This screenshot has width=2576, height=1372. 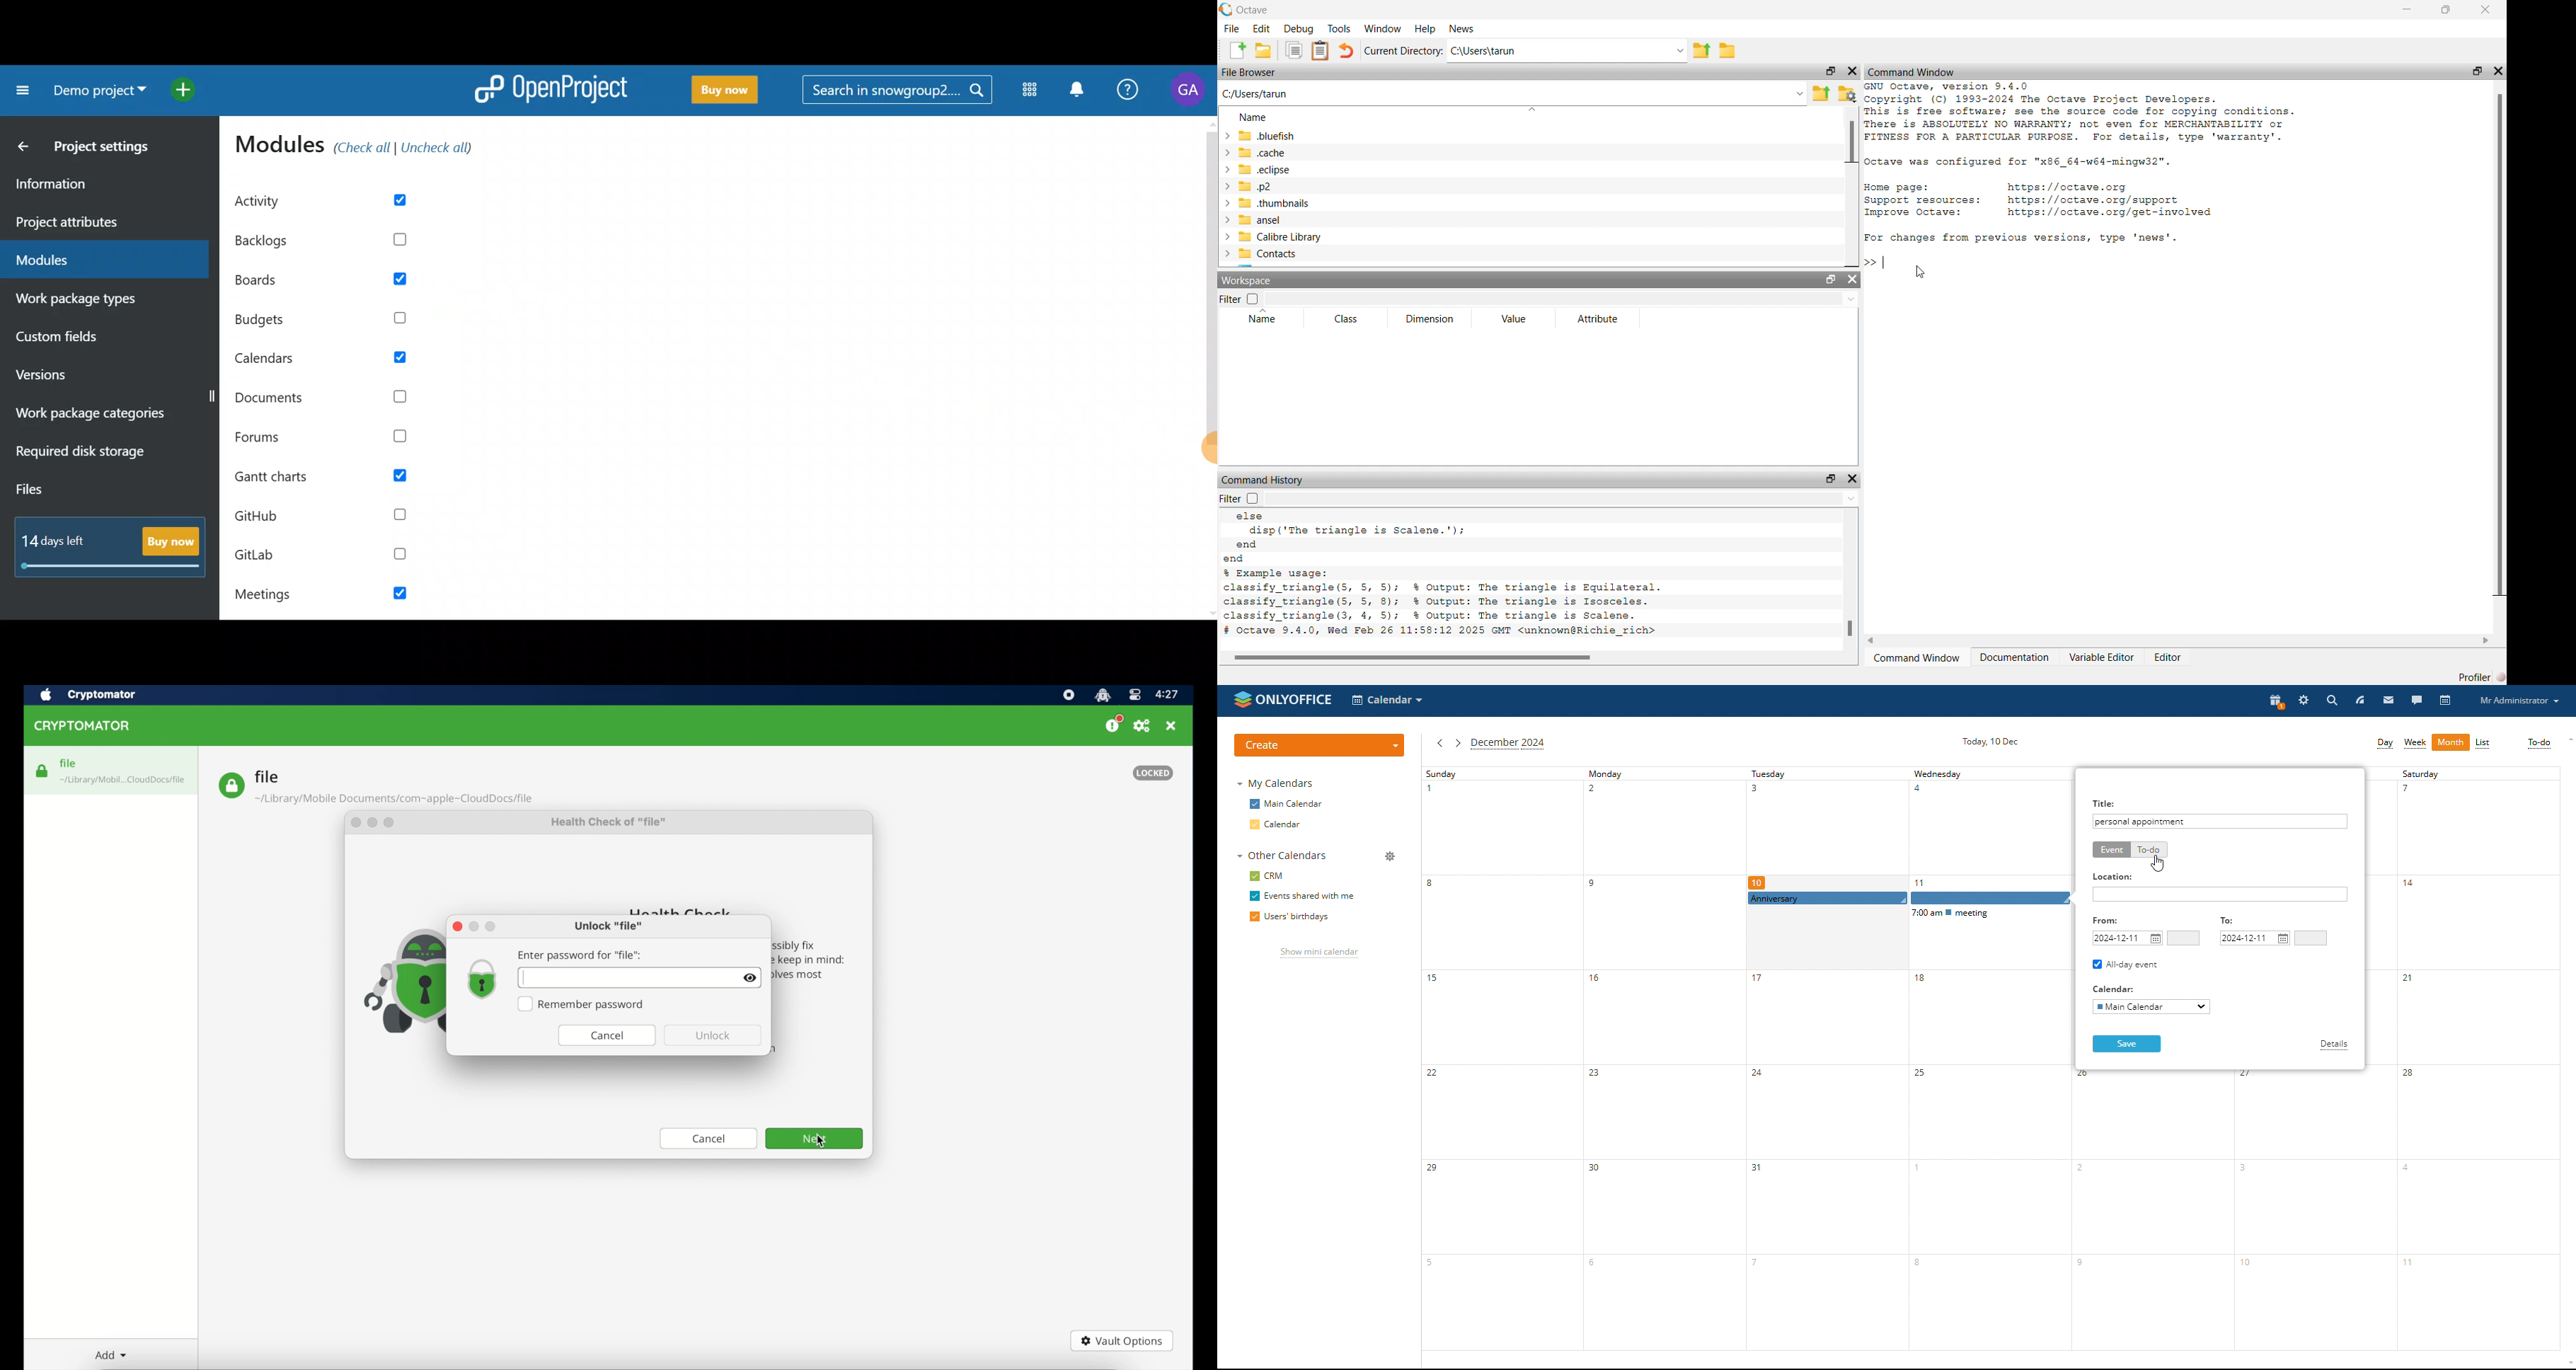 I want to click on unlock widget, so click(x=1828, y=478).